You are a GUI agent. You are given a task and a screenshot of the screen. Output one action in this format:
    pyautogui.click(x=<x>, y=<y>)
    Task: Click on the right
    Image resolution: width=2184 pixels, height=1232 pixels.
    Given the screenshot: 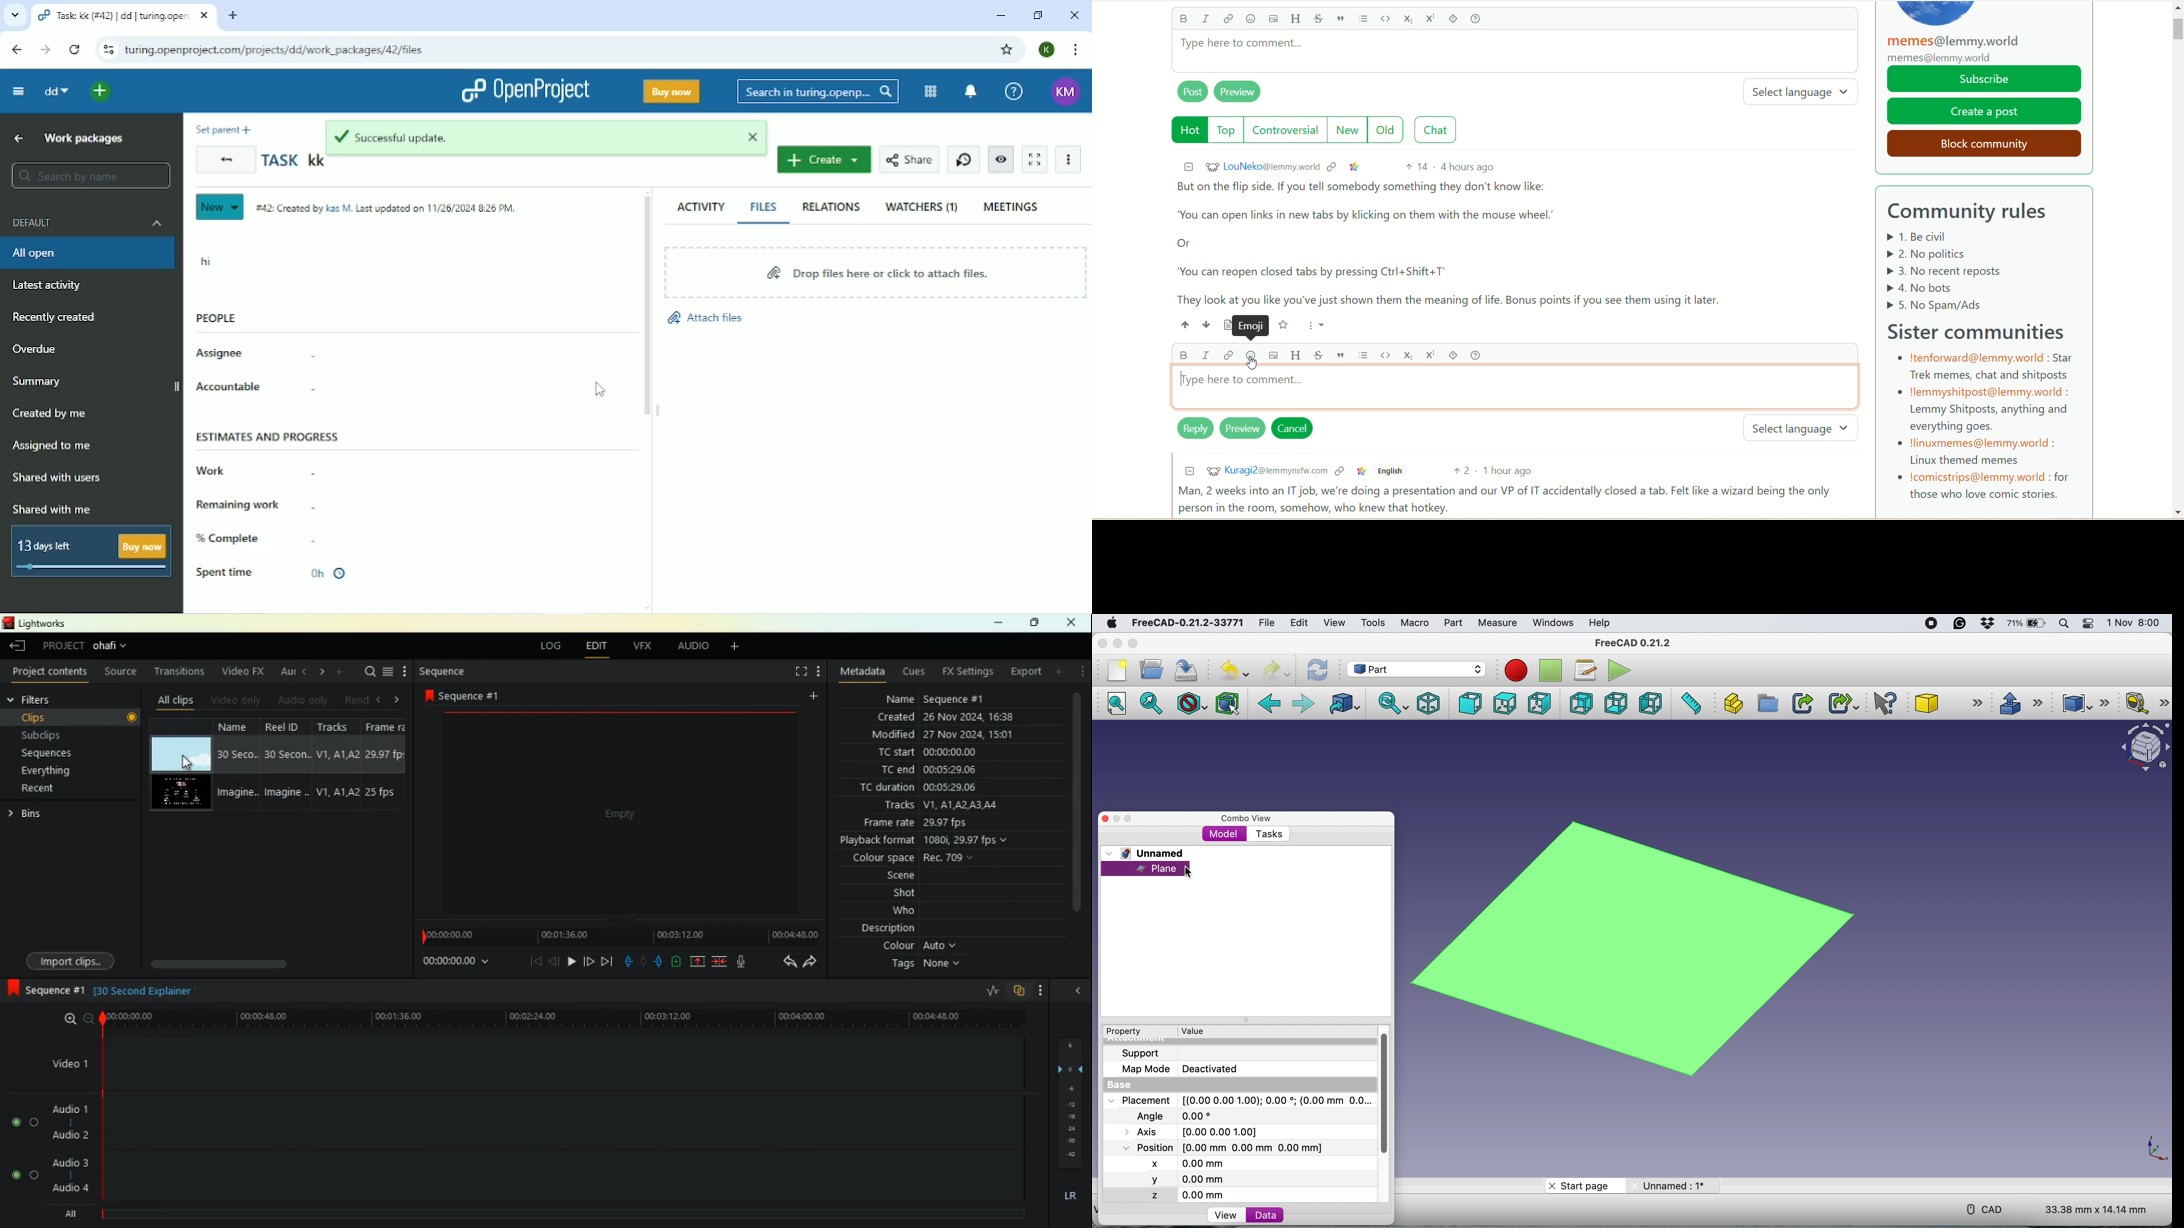 What is the action you would take?
    pyautogui.click(x=321, y=672)
    